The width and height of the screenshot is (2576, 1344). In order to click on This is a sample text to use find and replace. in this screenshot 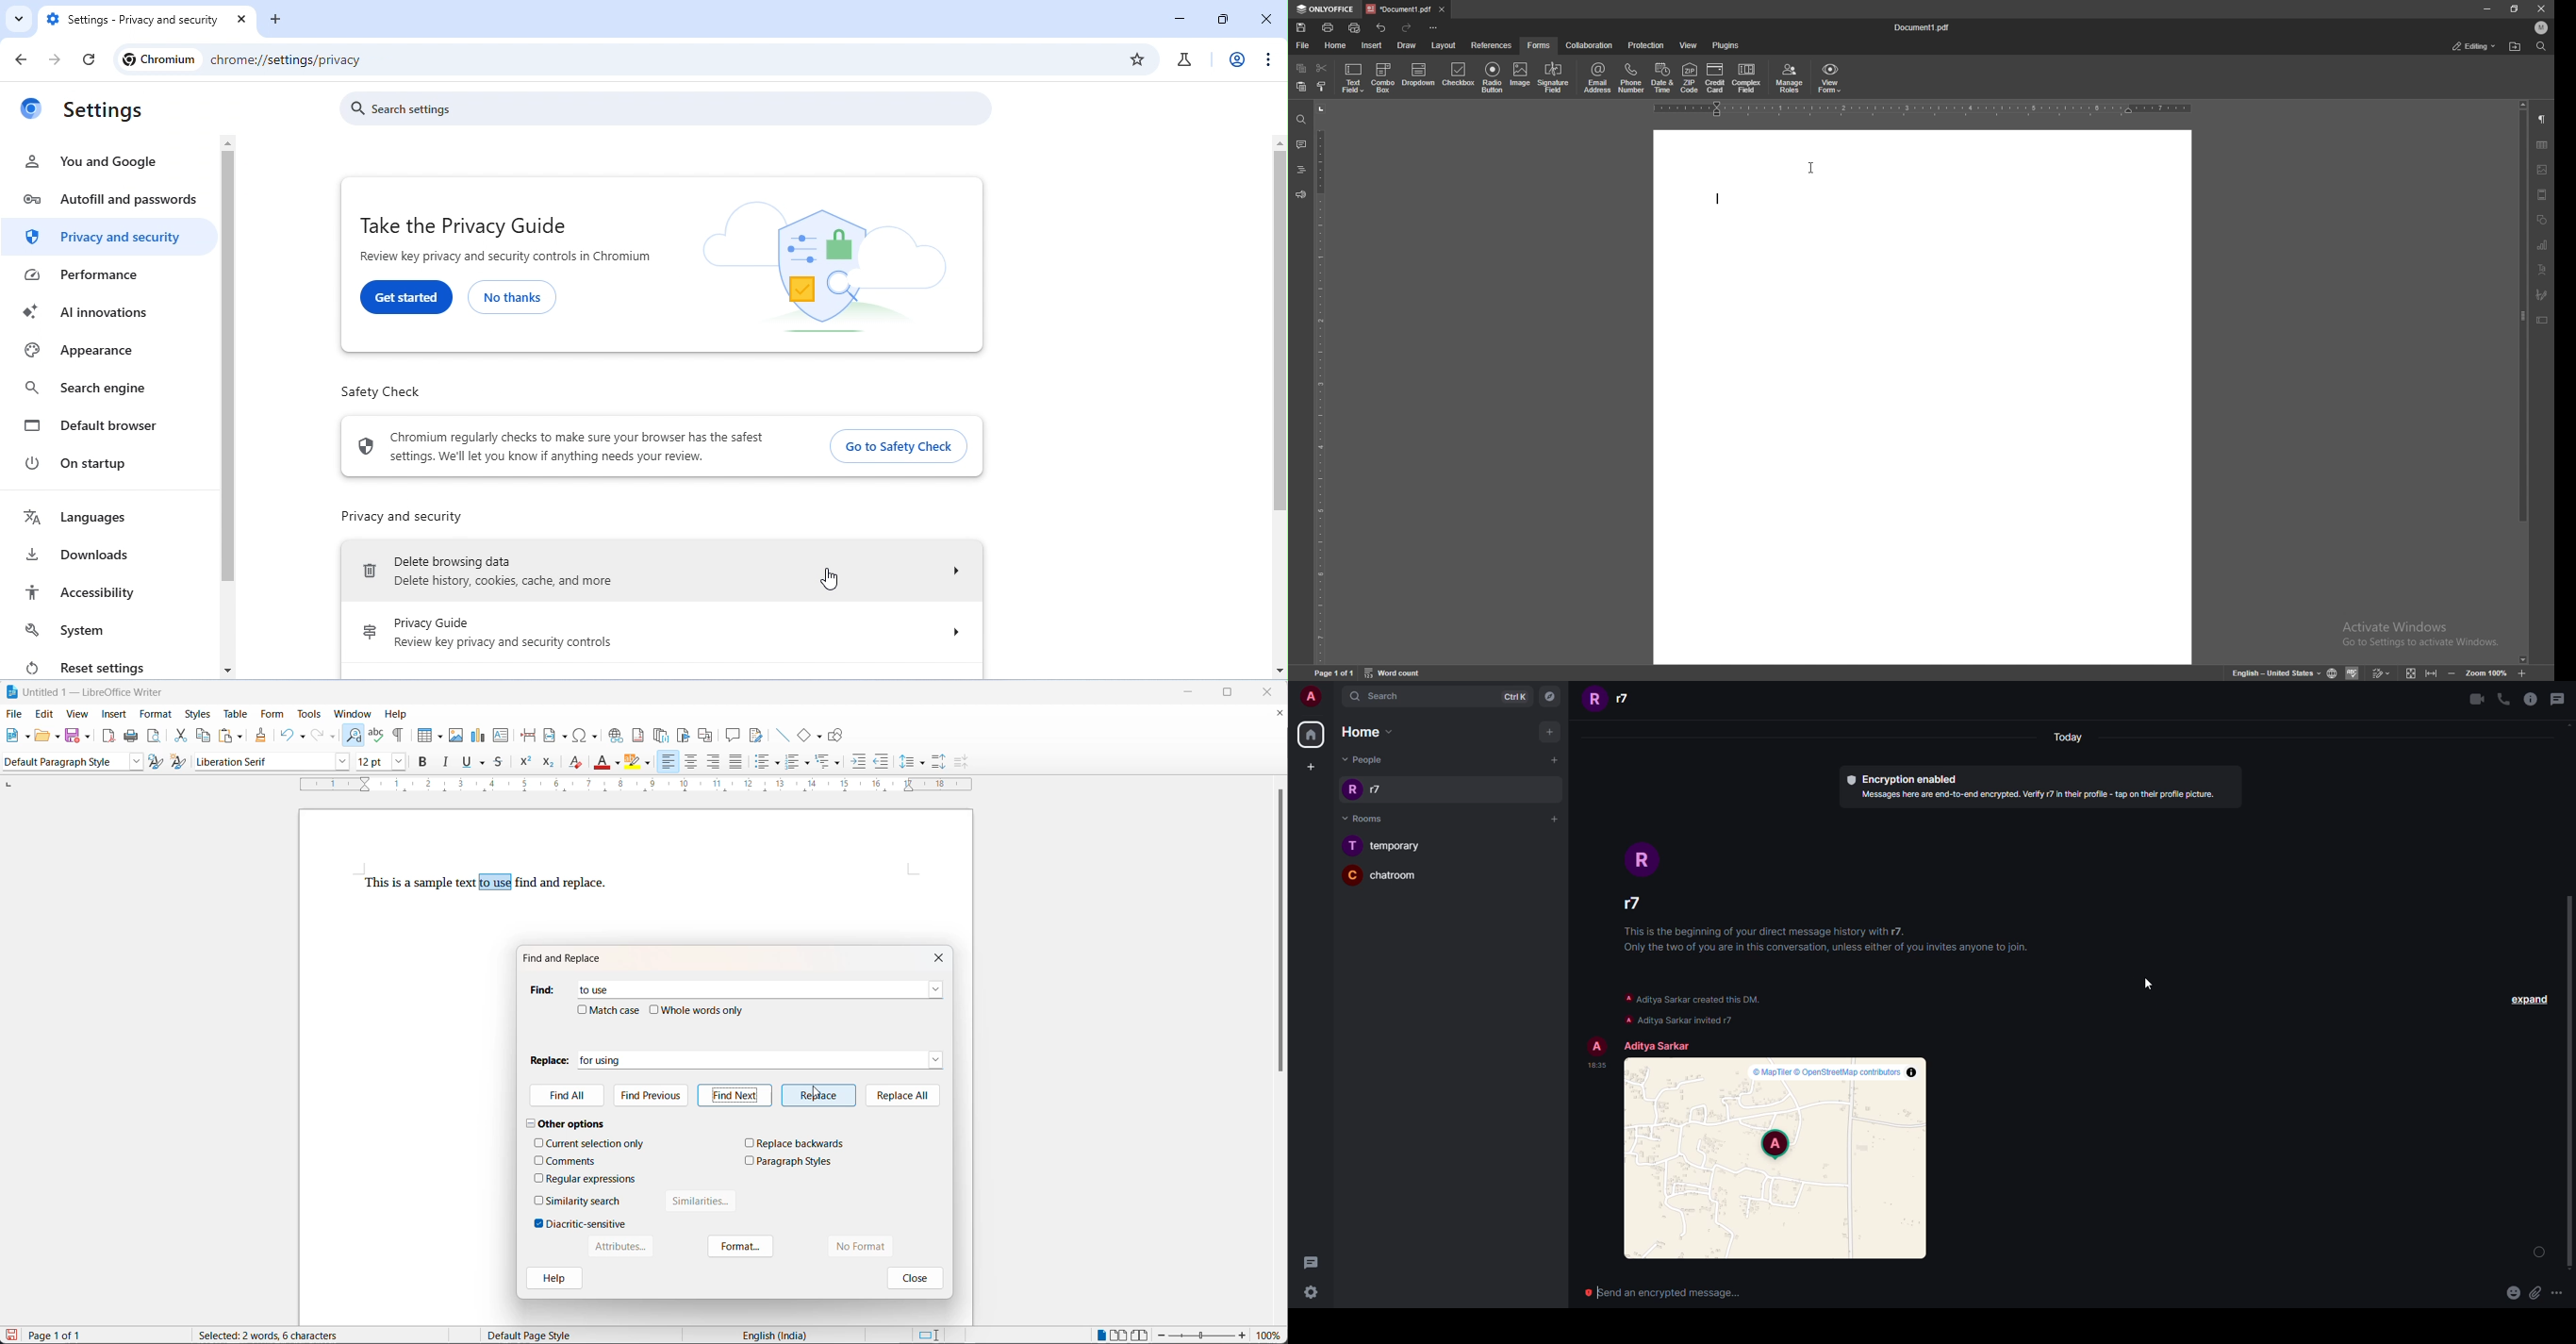, I will do `click(486, 885)`.